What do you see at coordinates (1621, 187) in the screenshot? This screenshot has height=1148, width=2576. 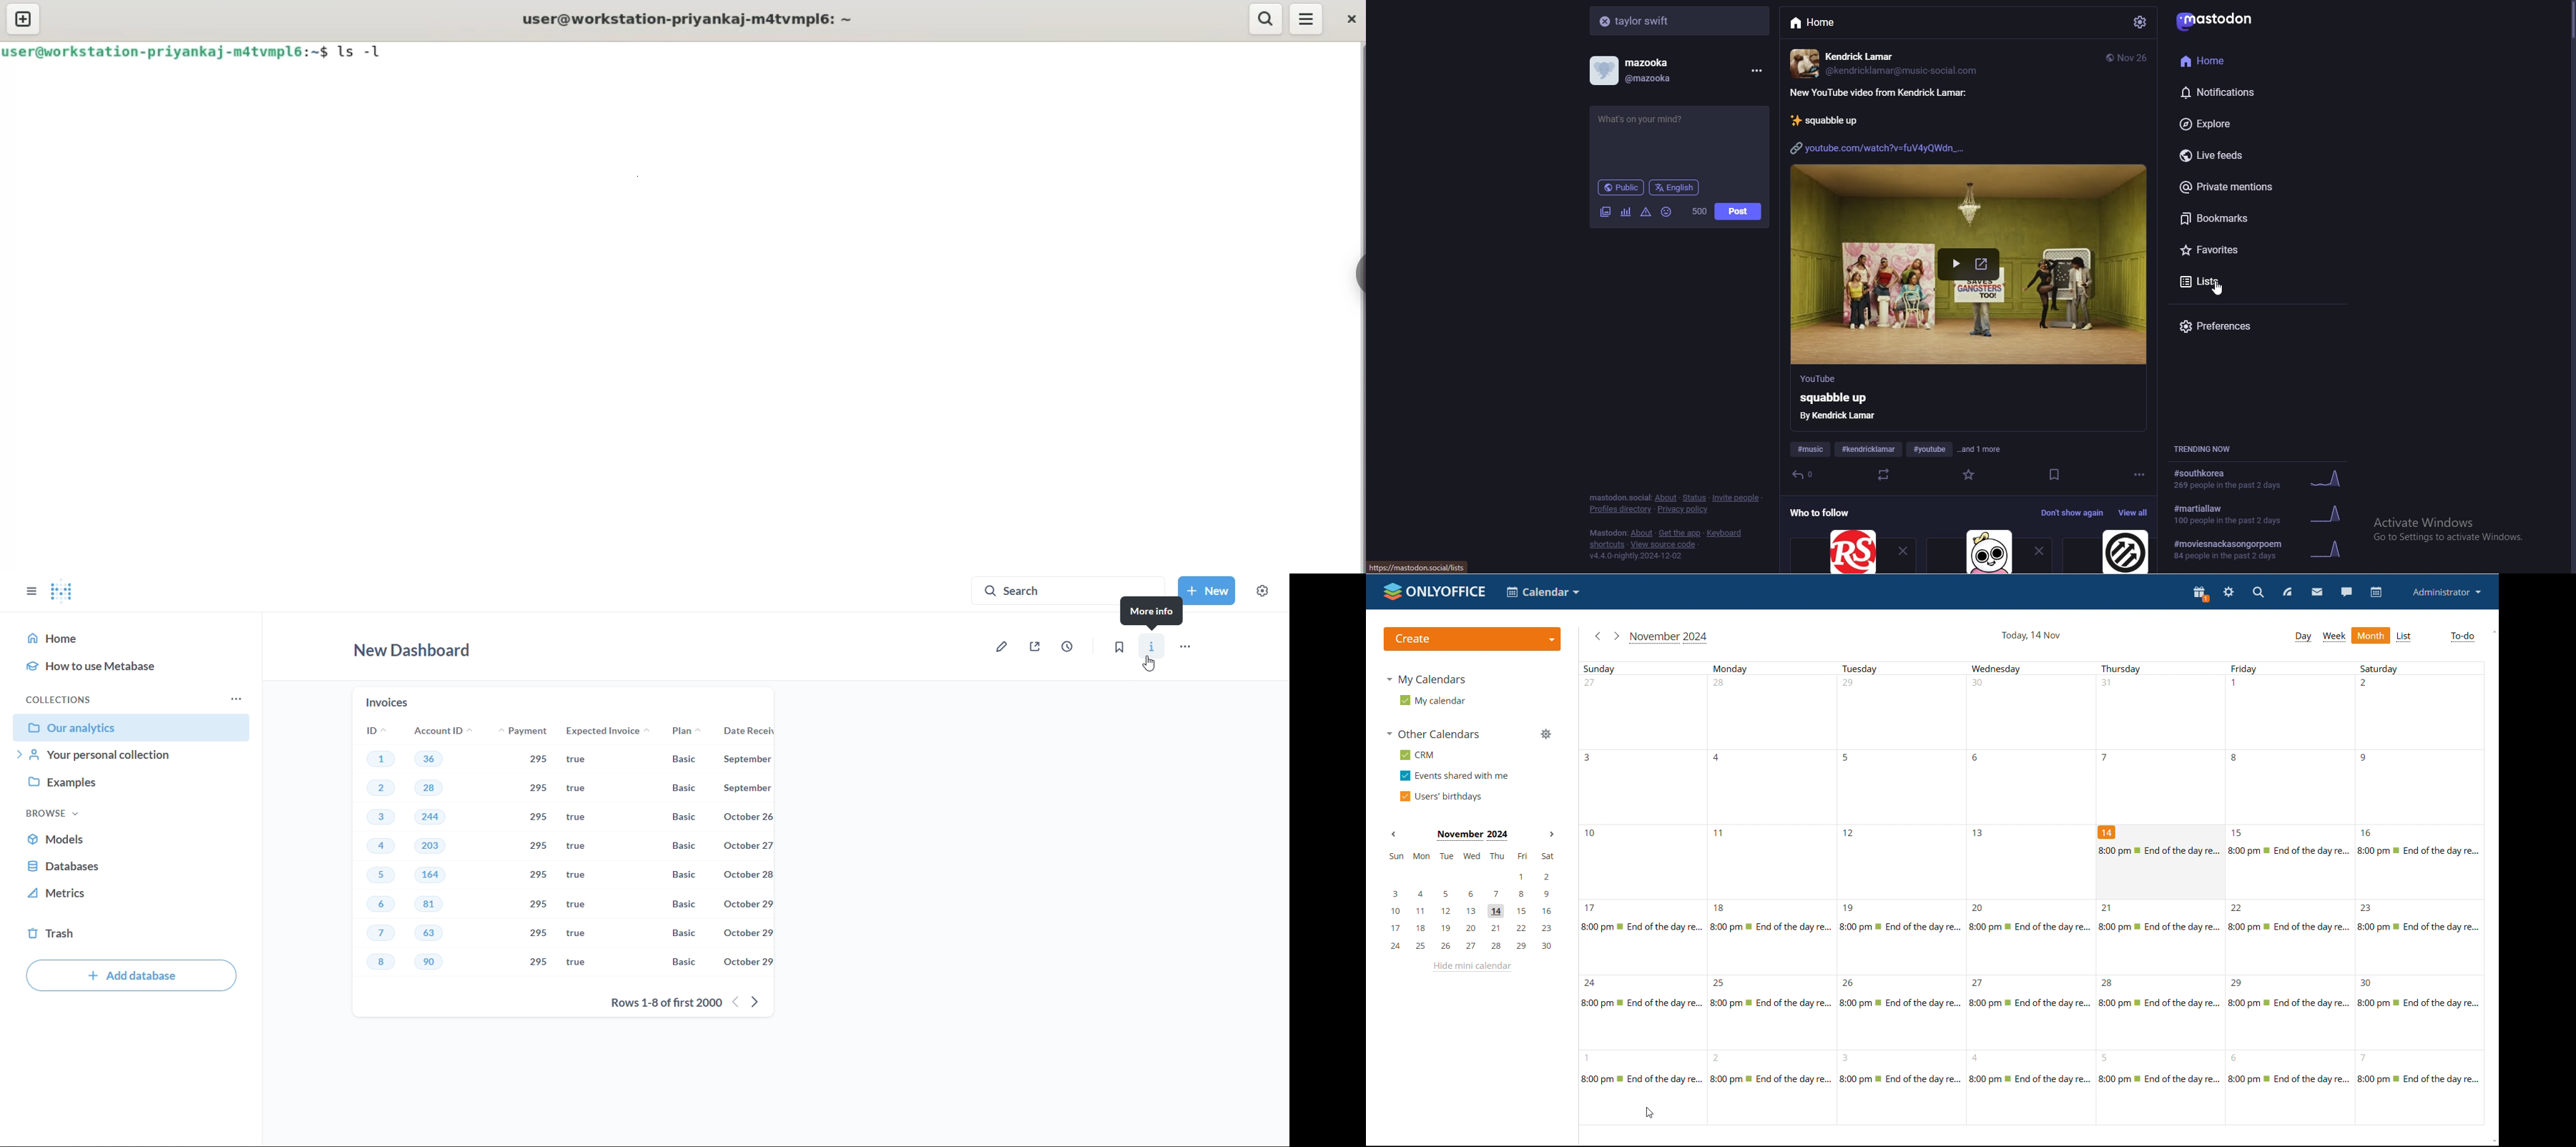 I see `audience` at bounding box center [1621, 187].